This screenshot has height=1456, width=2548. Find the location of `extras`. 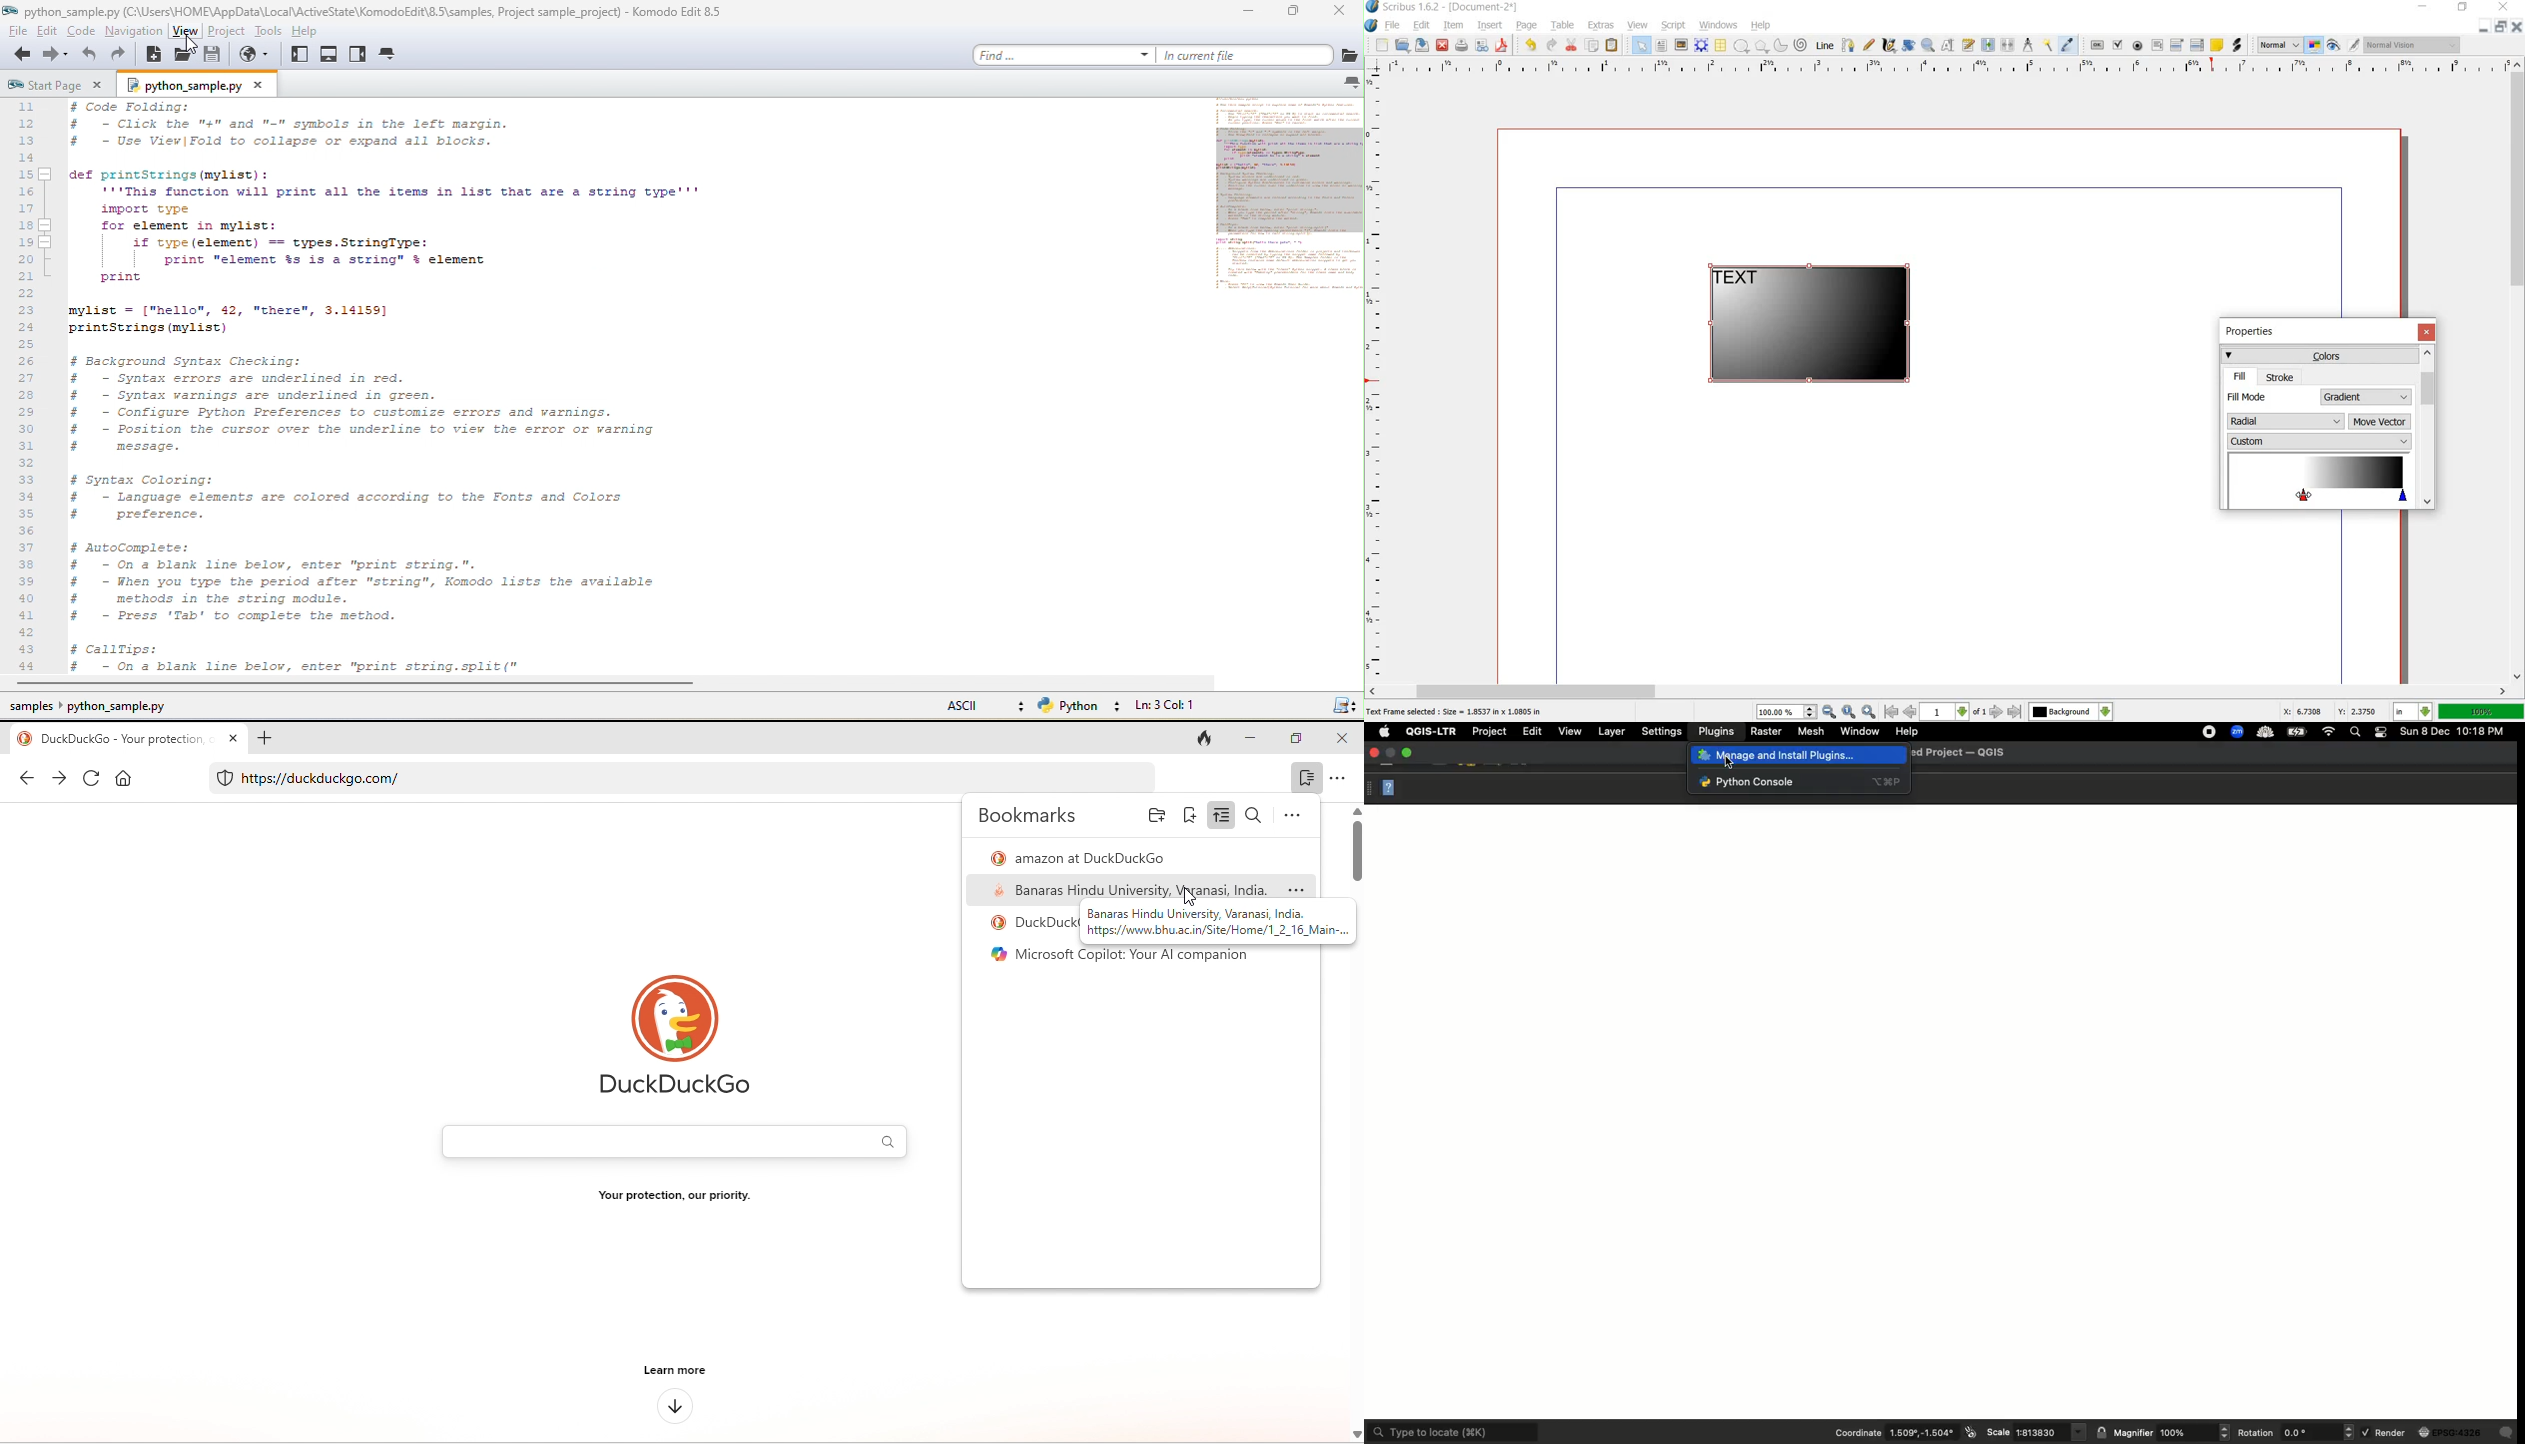

extras is located at coordinates (1601, 26).